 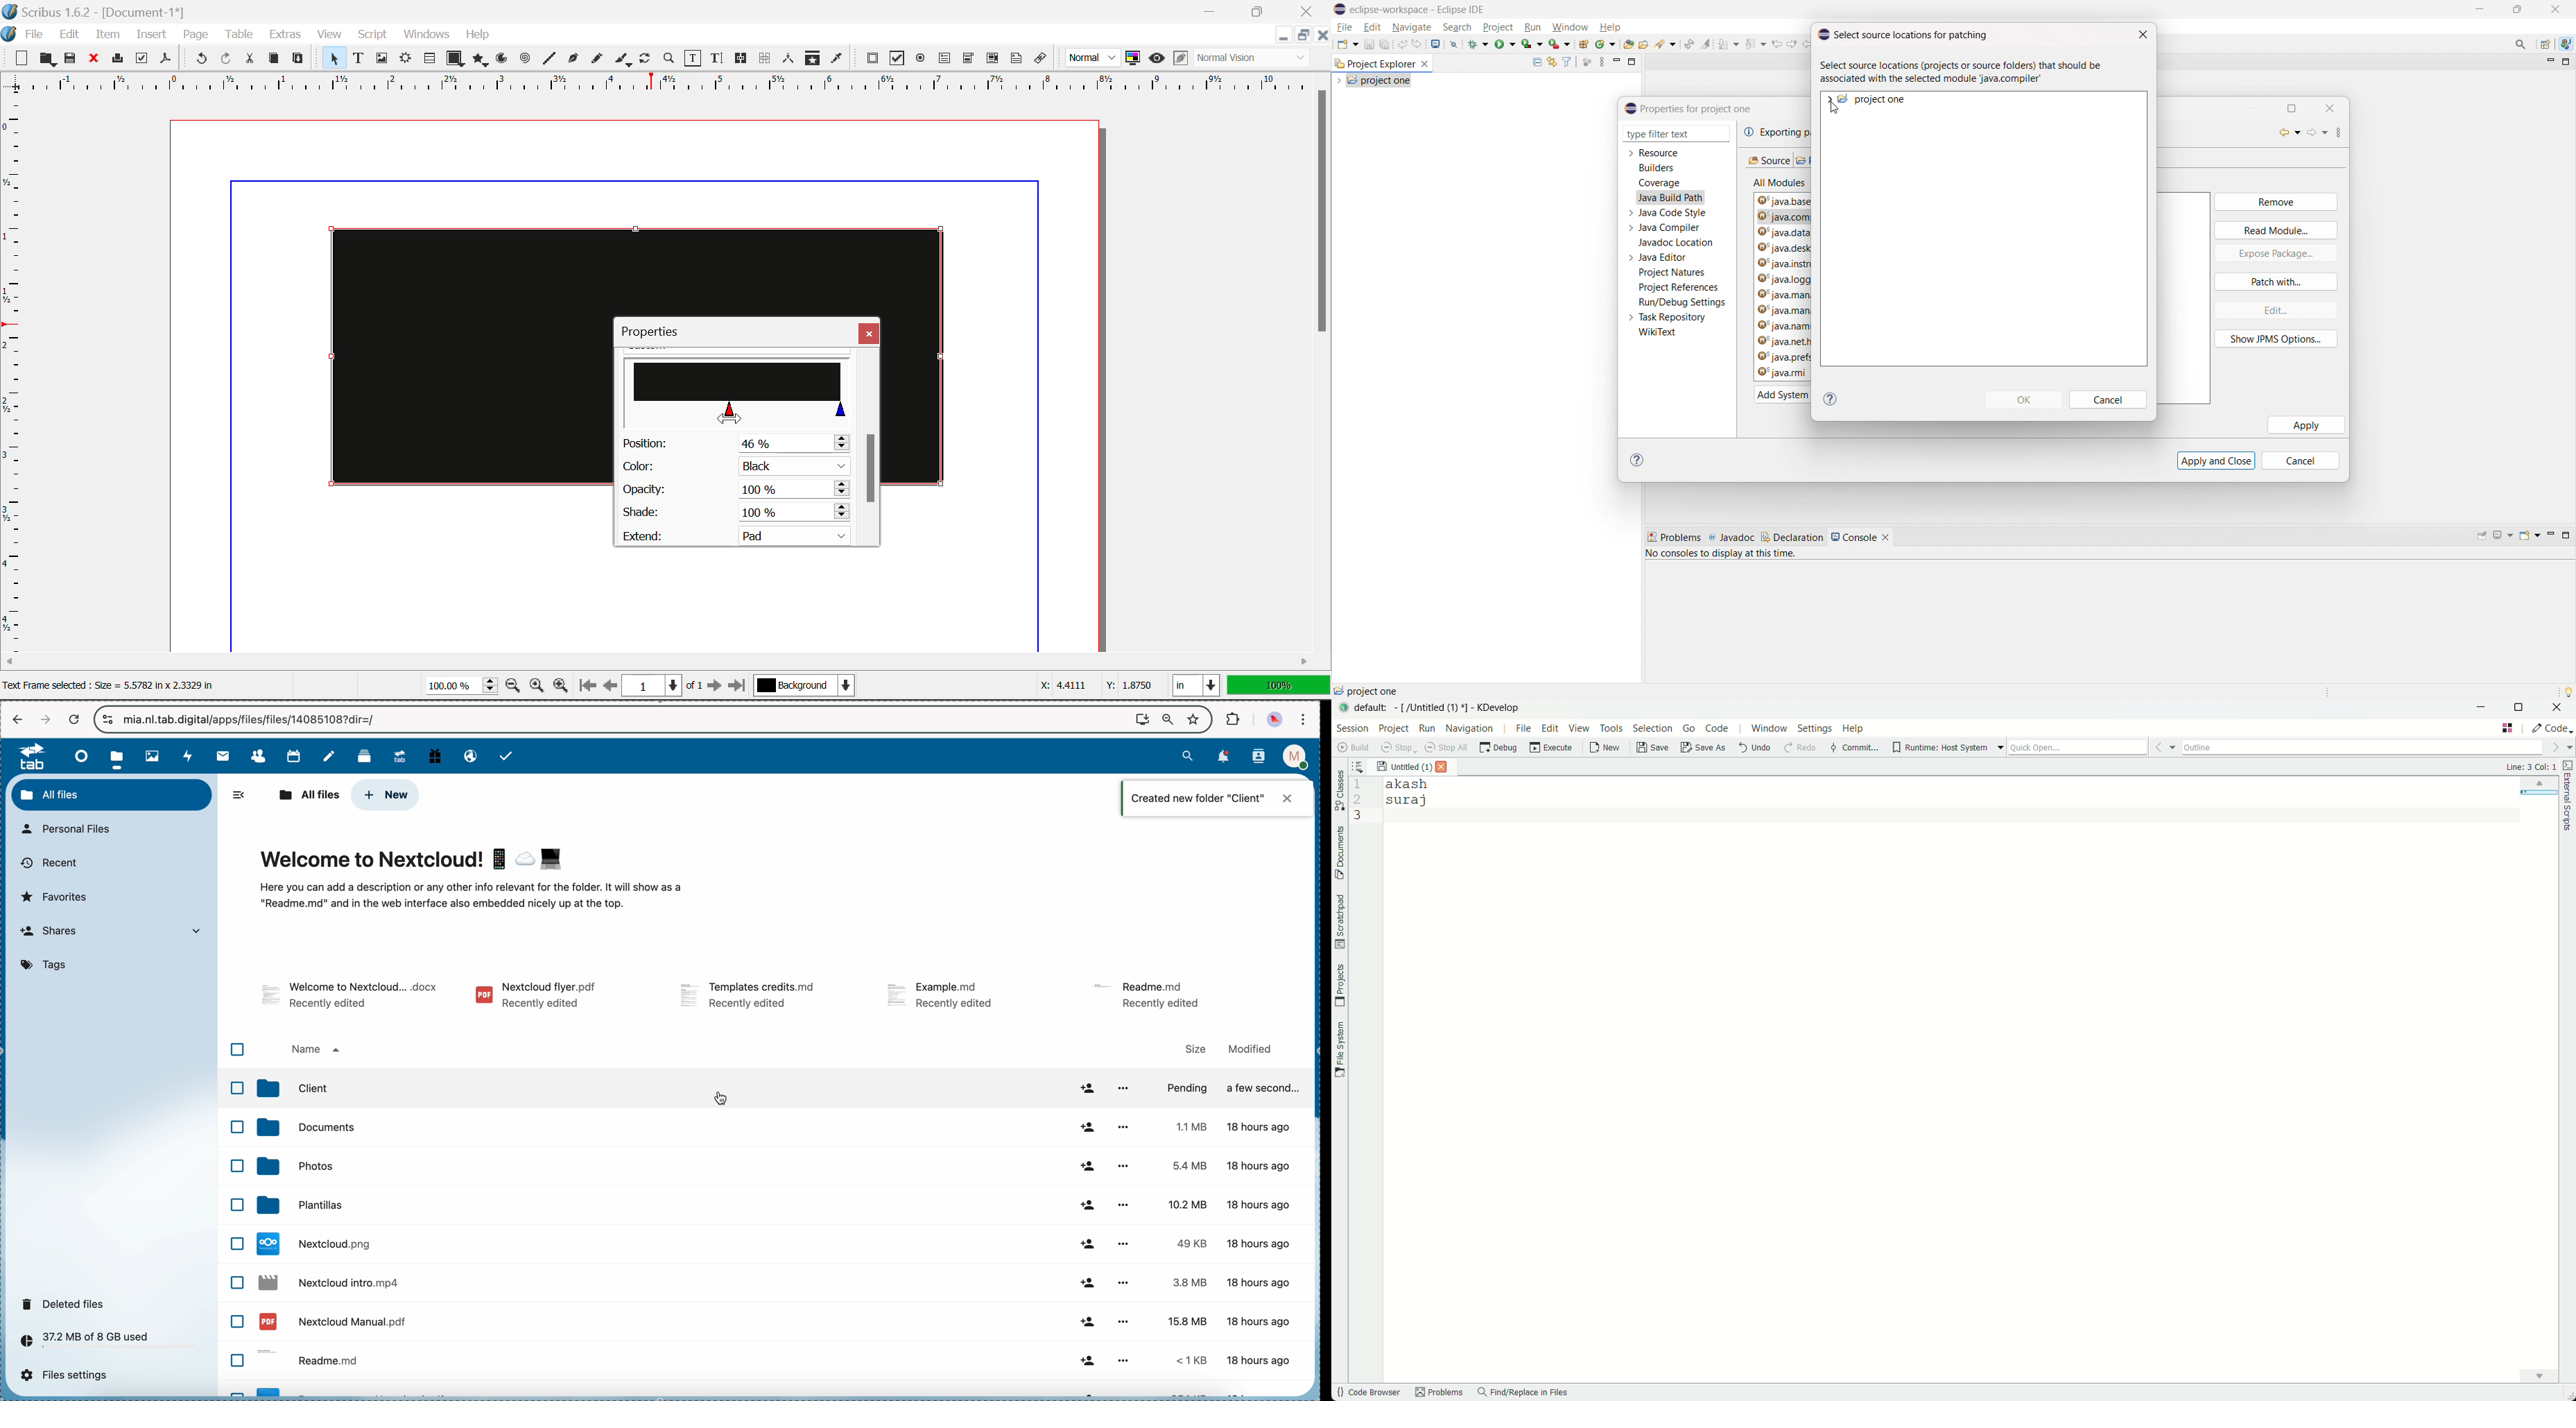 What do you see at coordinates (1323, 362) in the screenshot?
I see `Scroll Bar` at bounding box center [1323, 362].